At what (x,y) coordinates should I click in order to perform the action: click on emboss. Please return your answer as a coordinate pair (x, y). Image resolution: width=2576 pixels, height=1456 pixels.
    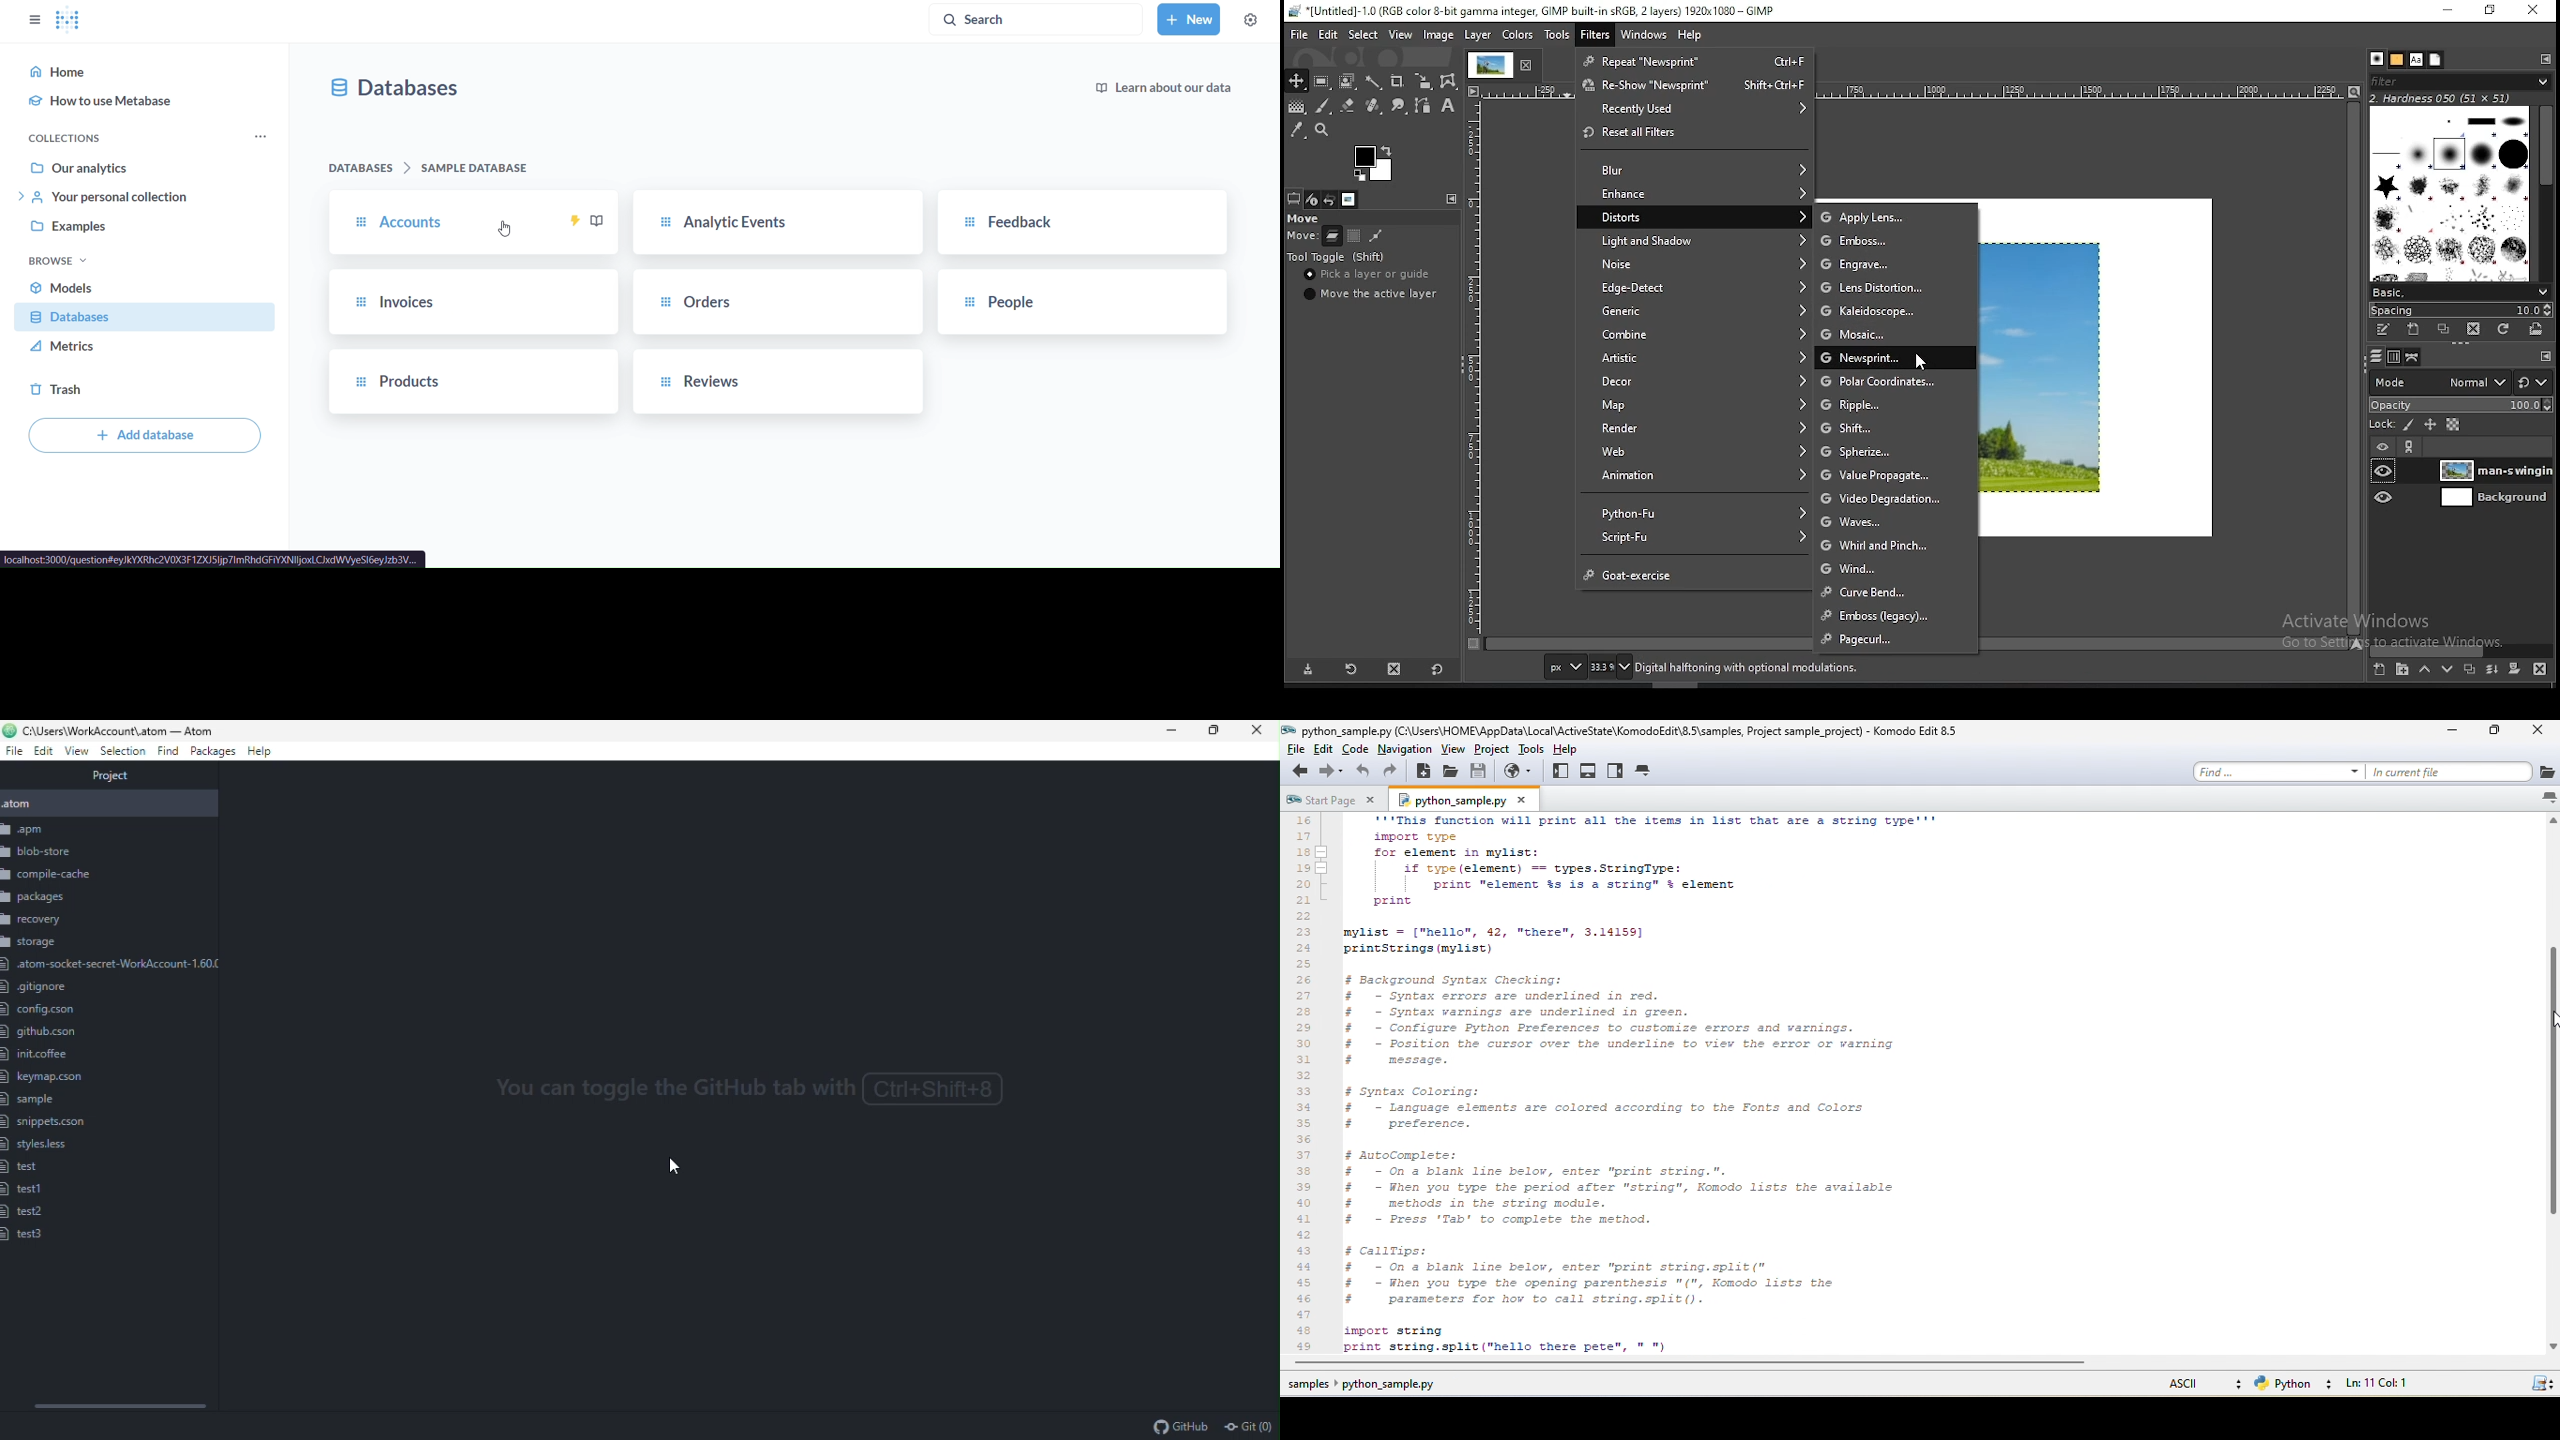
    Looking at the image, I should click on (1896, 615).